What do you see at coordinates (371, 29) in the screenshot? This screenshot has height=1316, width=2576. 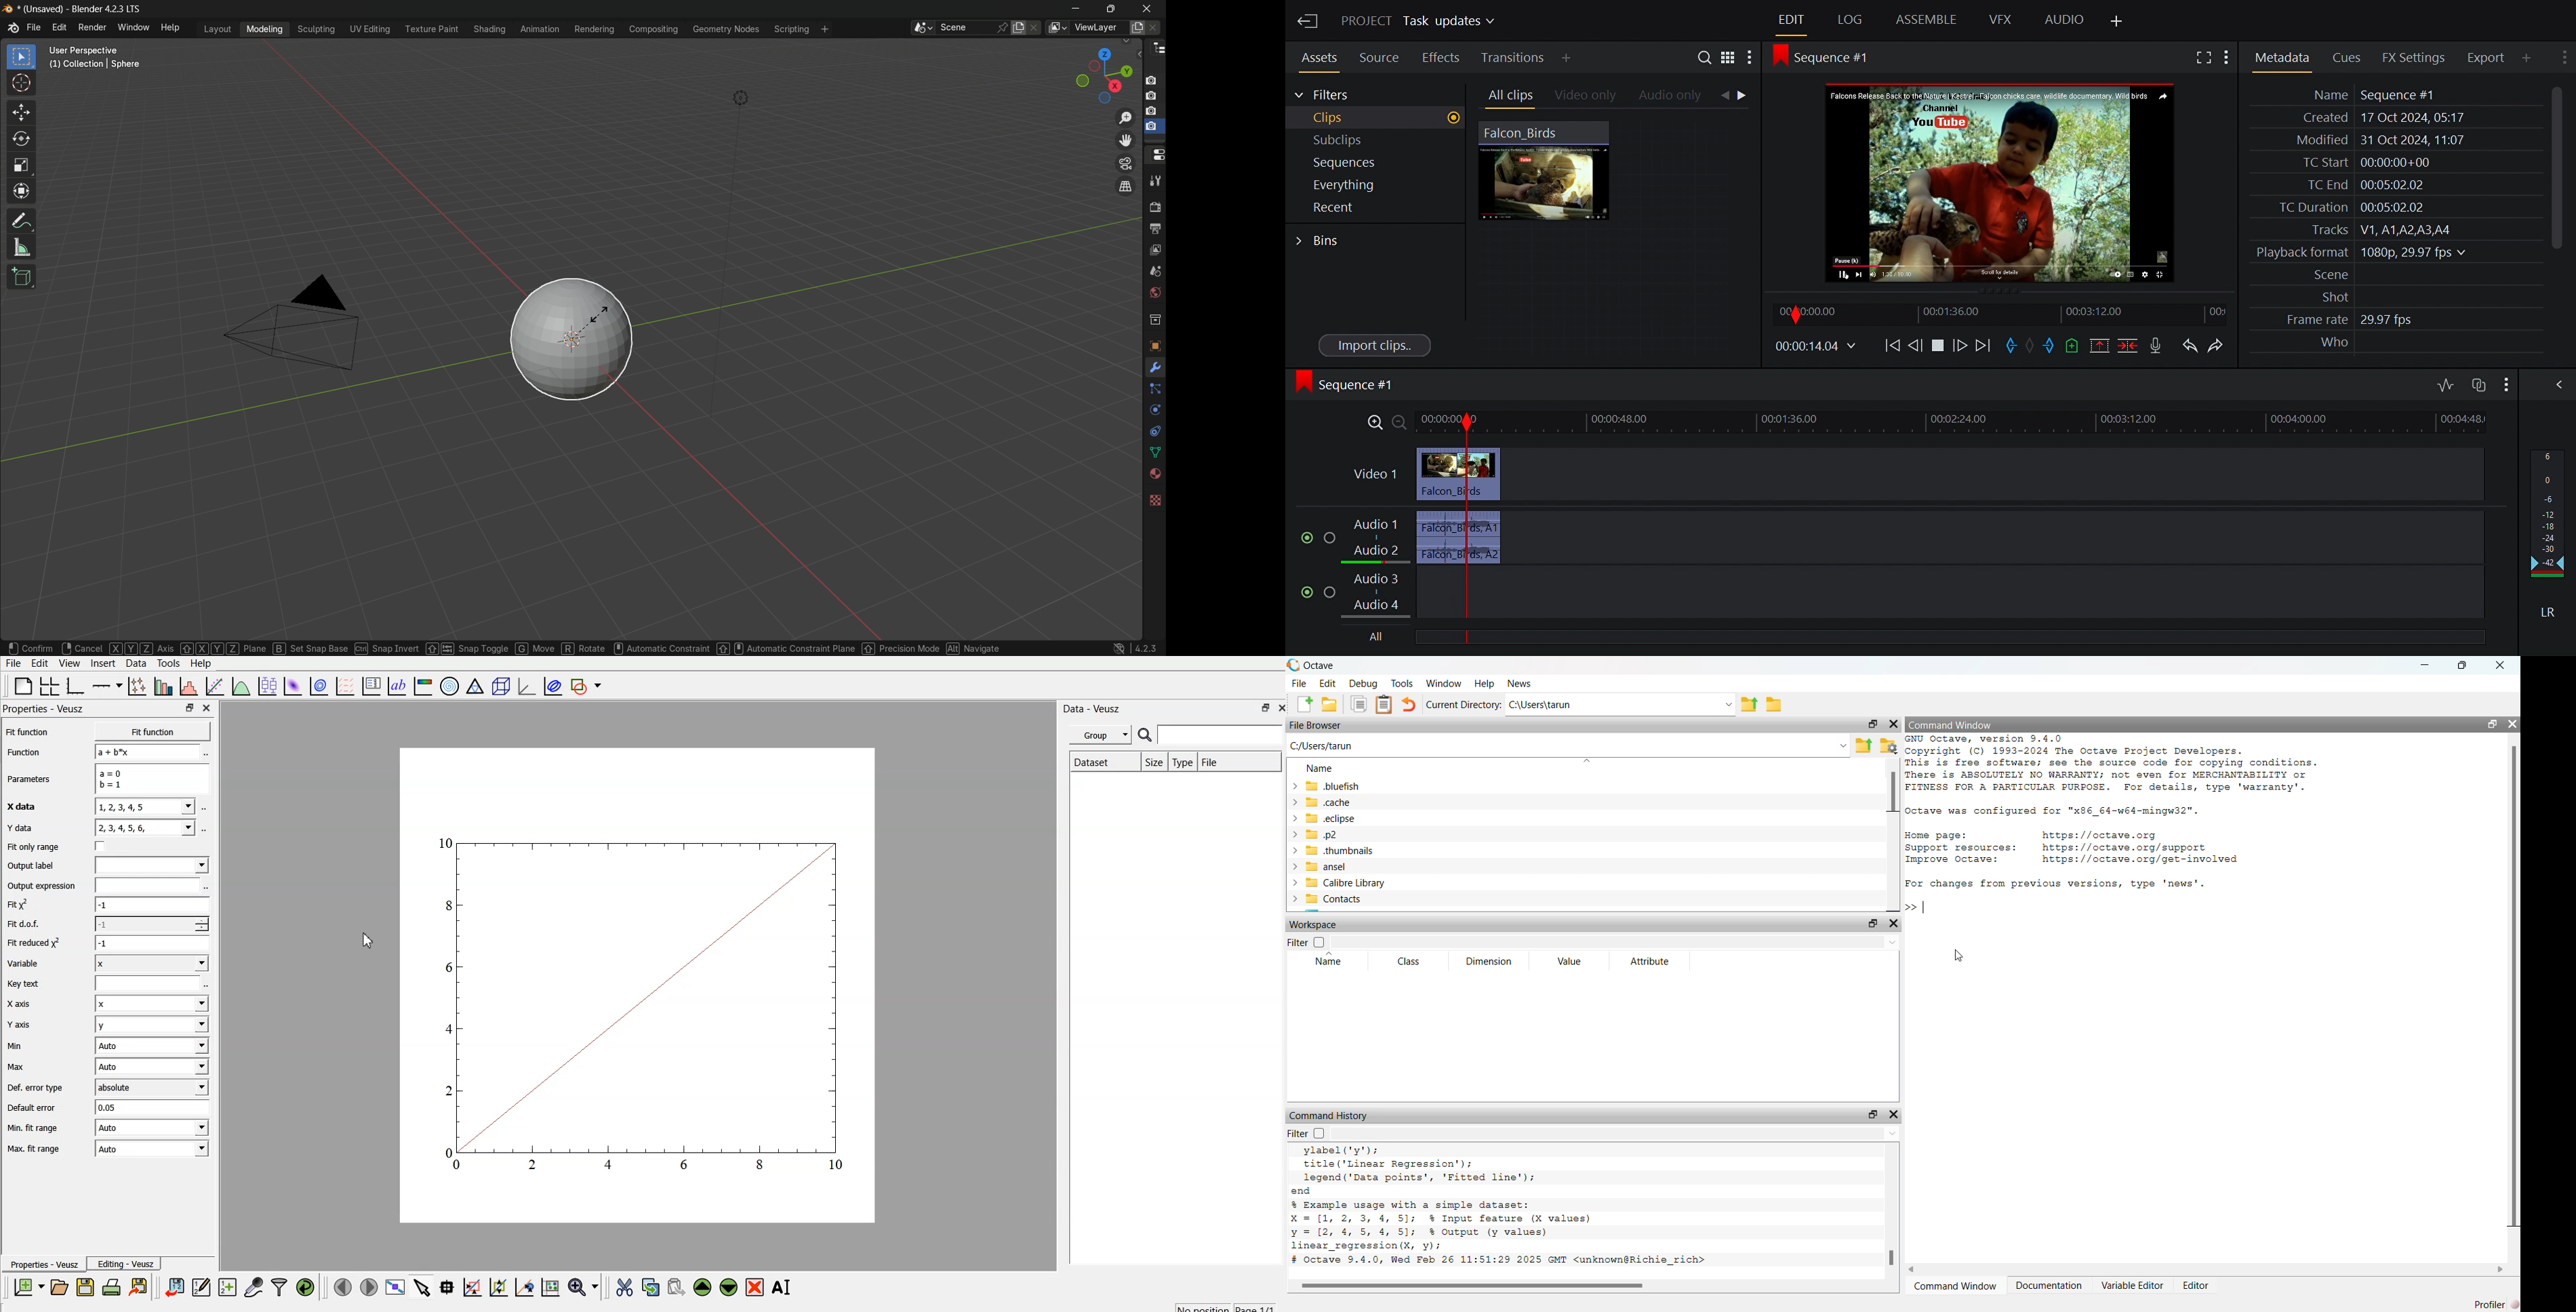 I see `uv editing menu` at bounding box center [371, 29].